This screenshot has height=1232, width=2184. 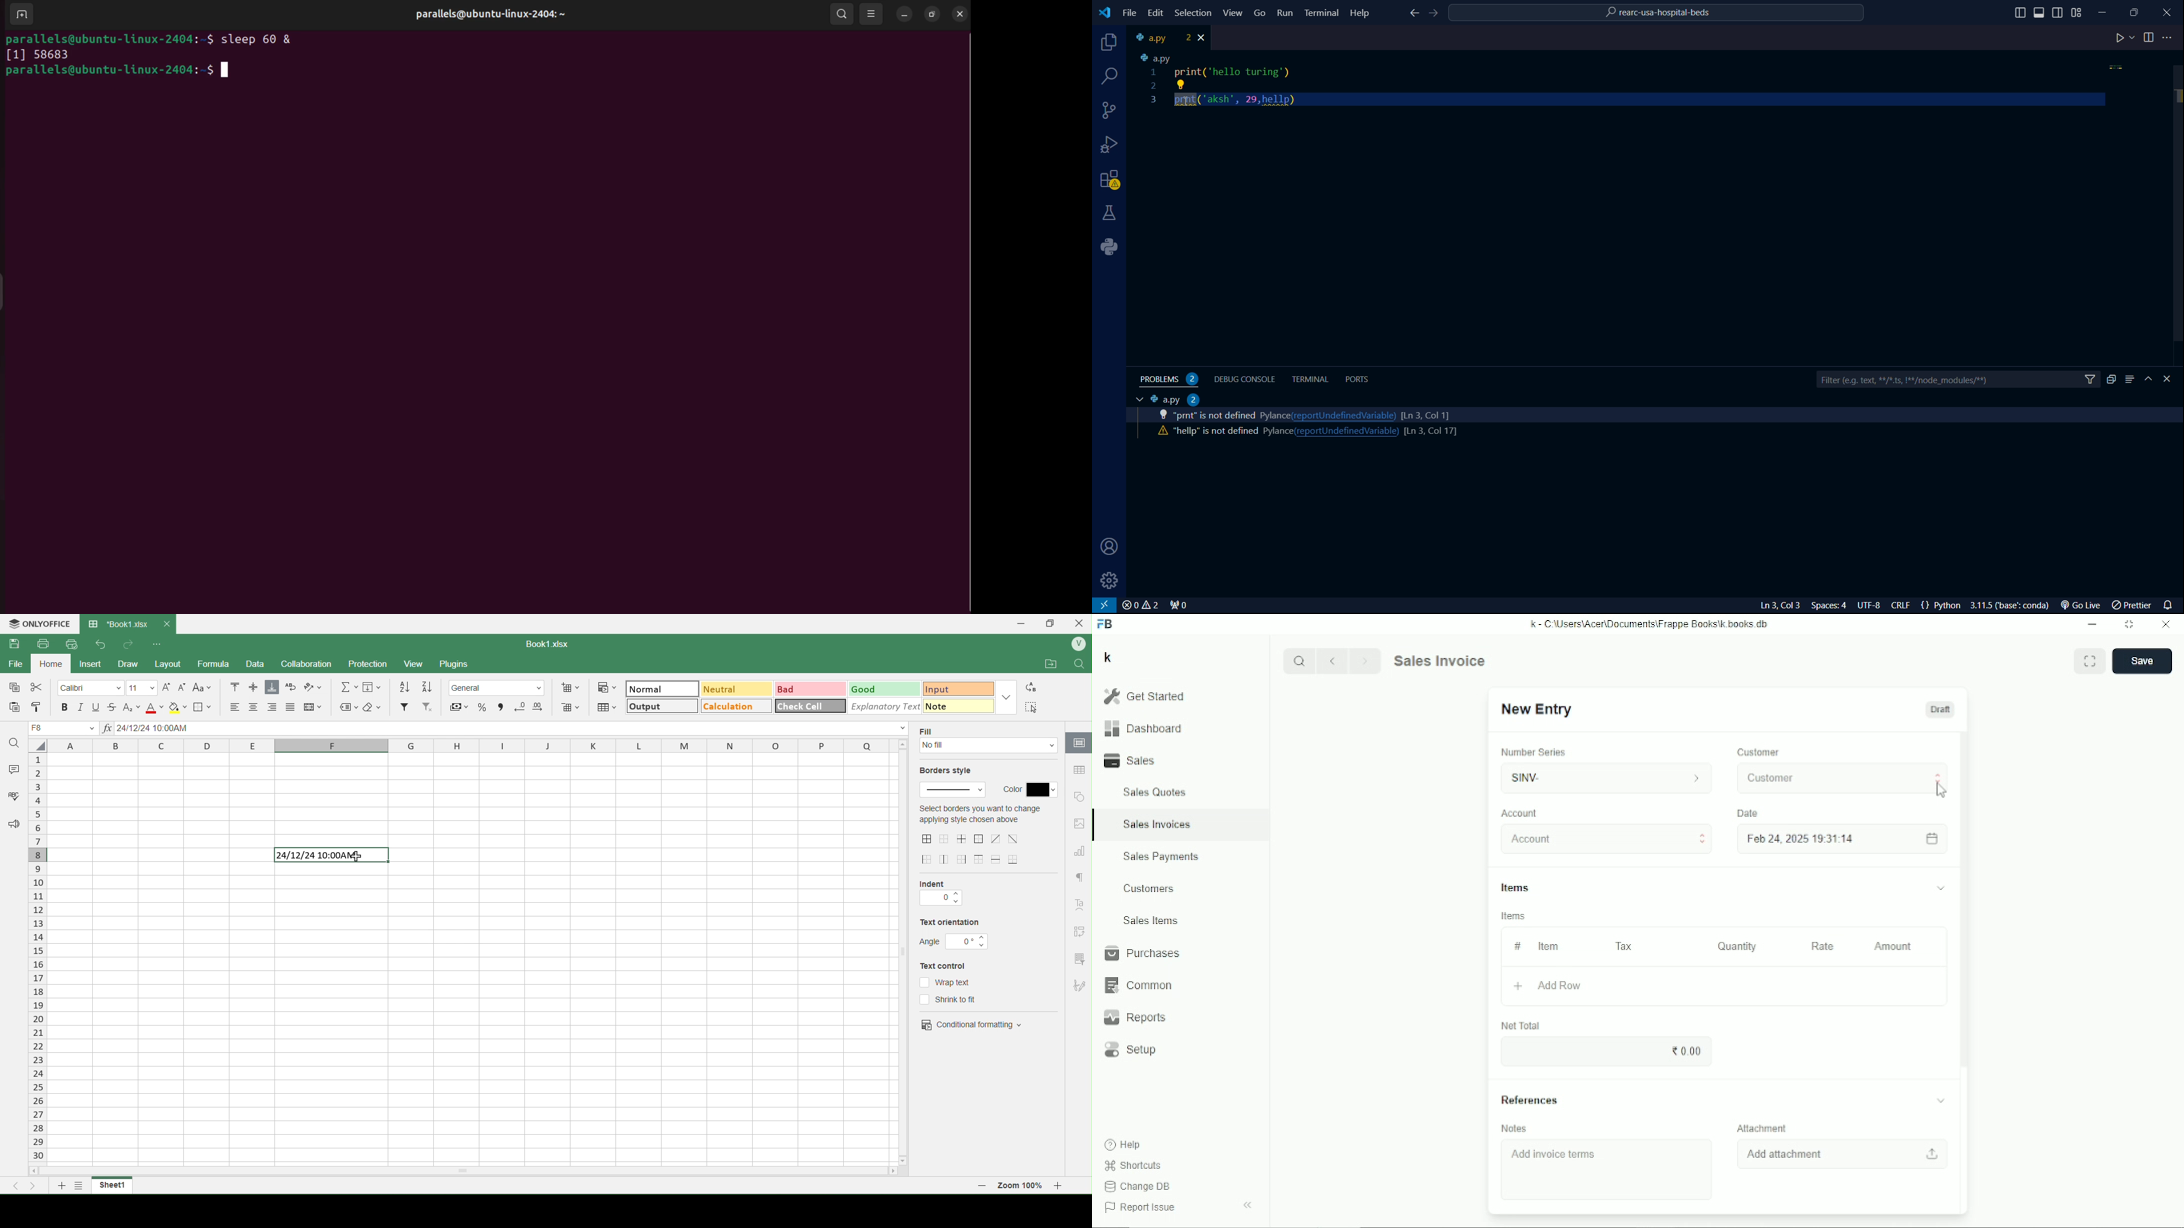 I want to click on Replace, so click(x=1033, y=687).